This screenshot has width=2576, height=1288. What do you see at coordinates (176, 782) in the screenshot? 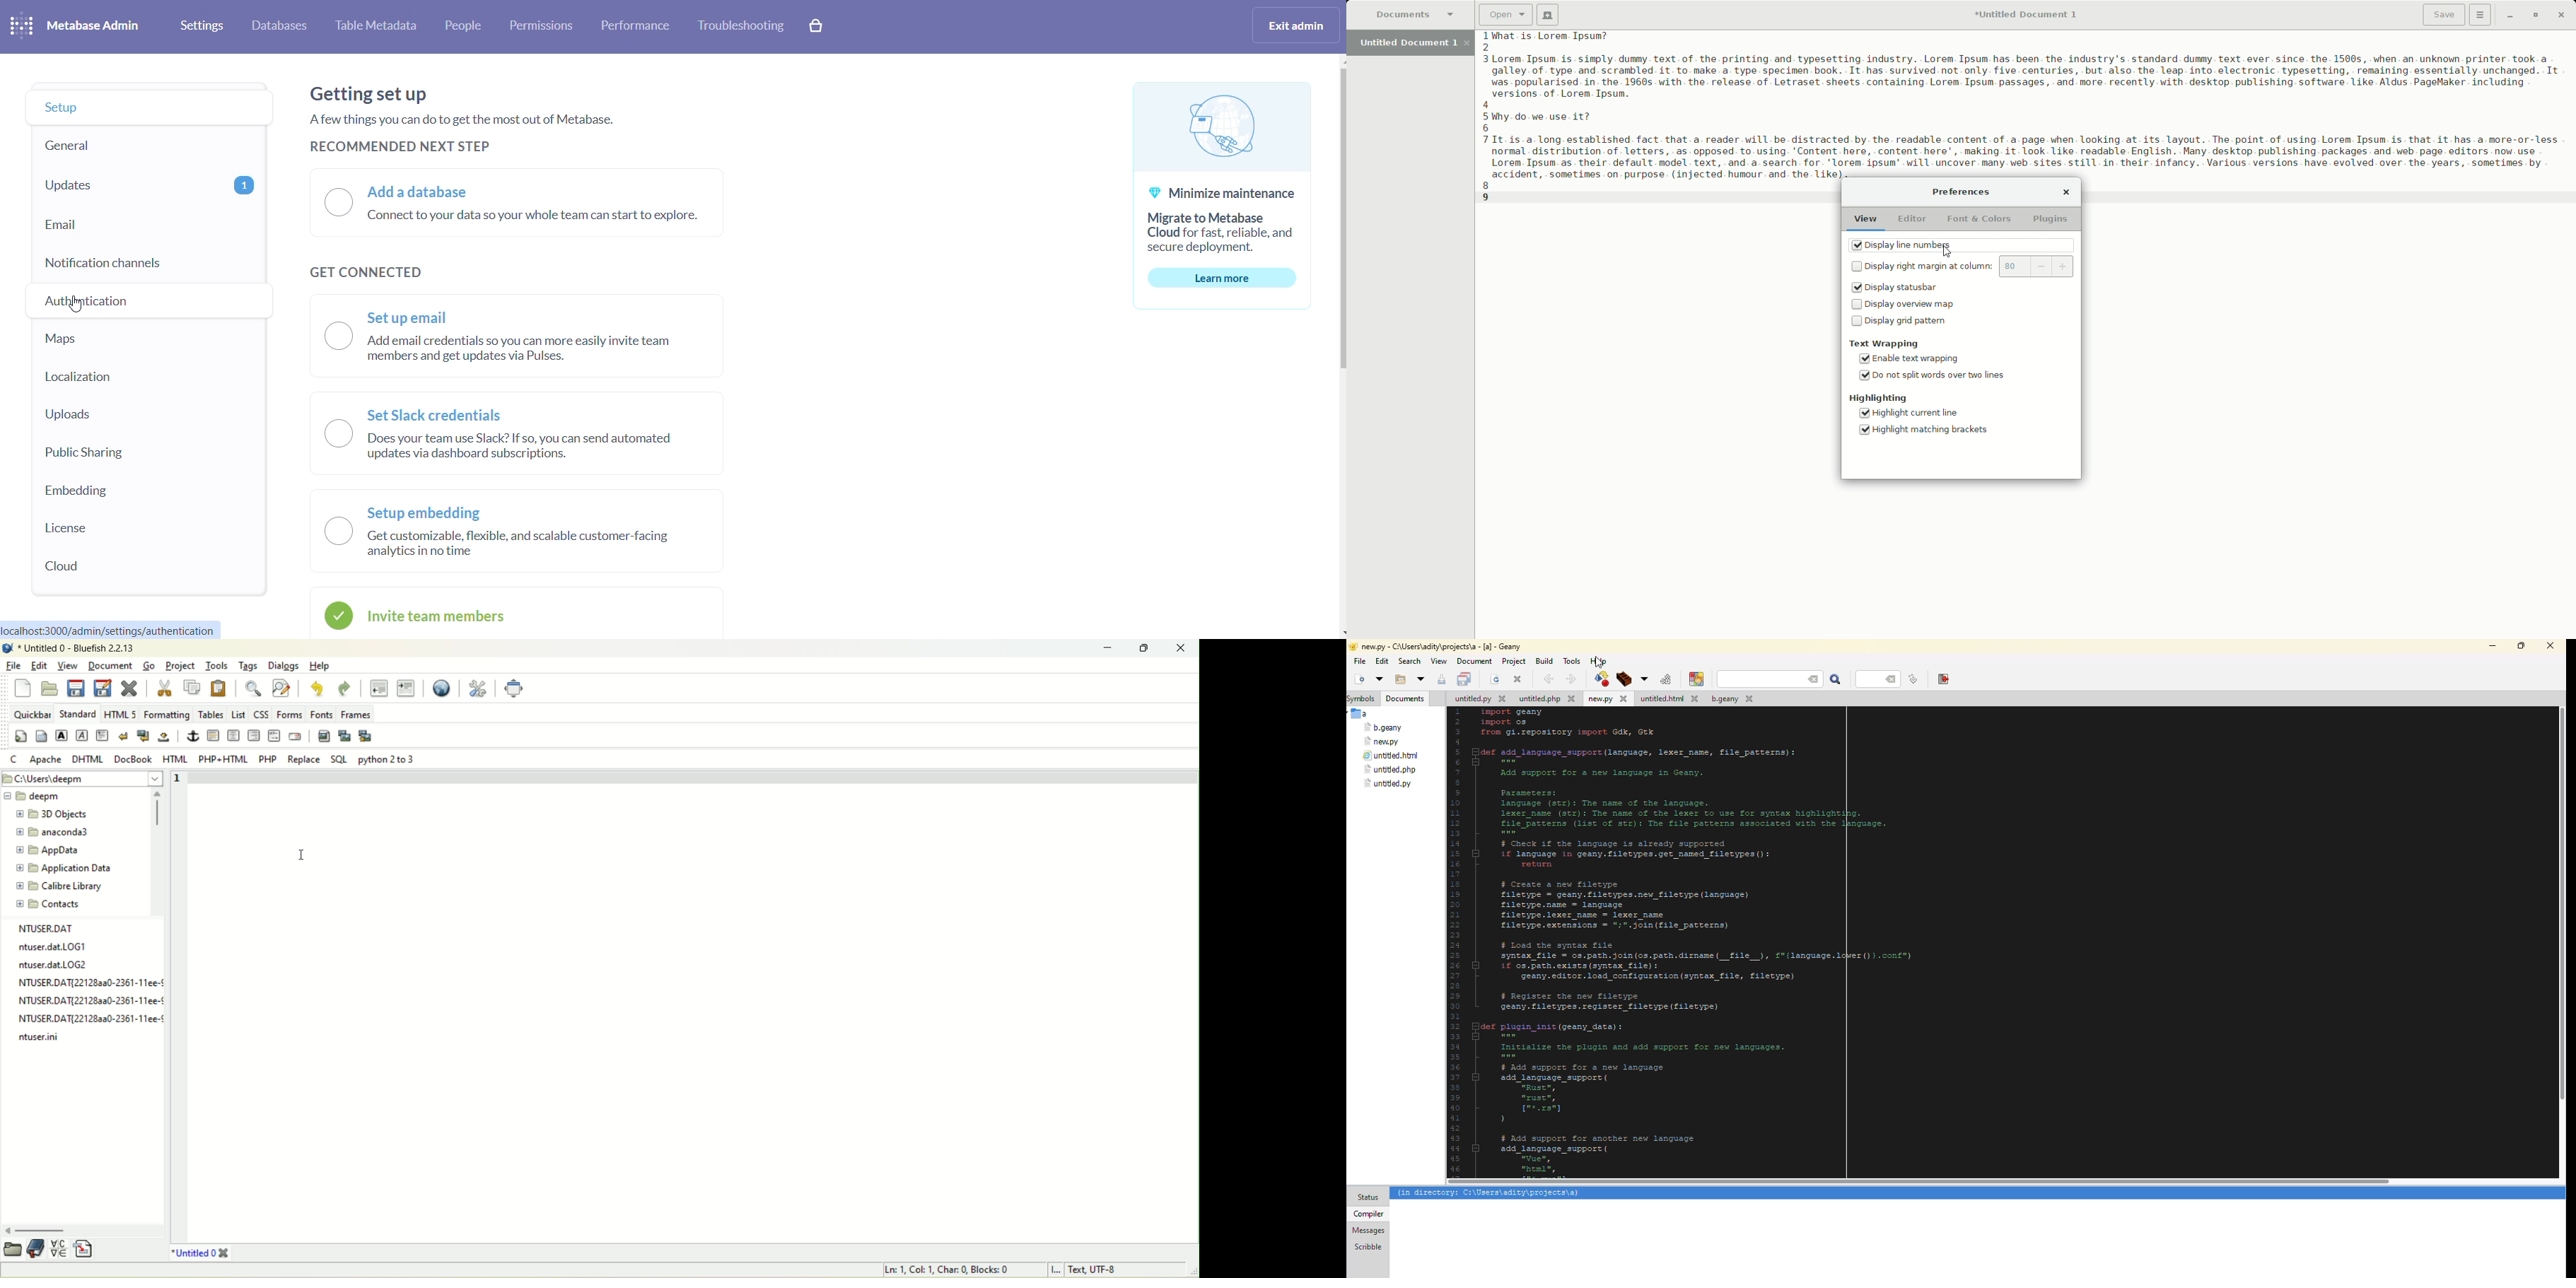
I see `line number` at bounding box center [176, 782].